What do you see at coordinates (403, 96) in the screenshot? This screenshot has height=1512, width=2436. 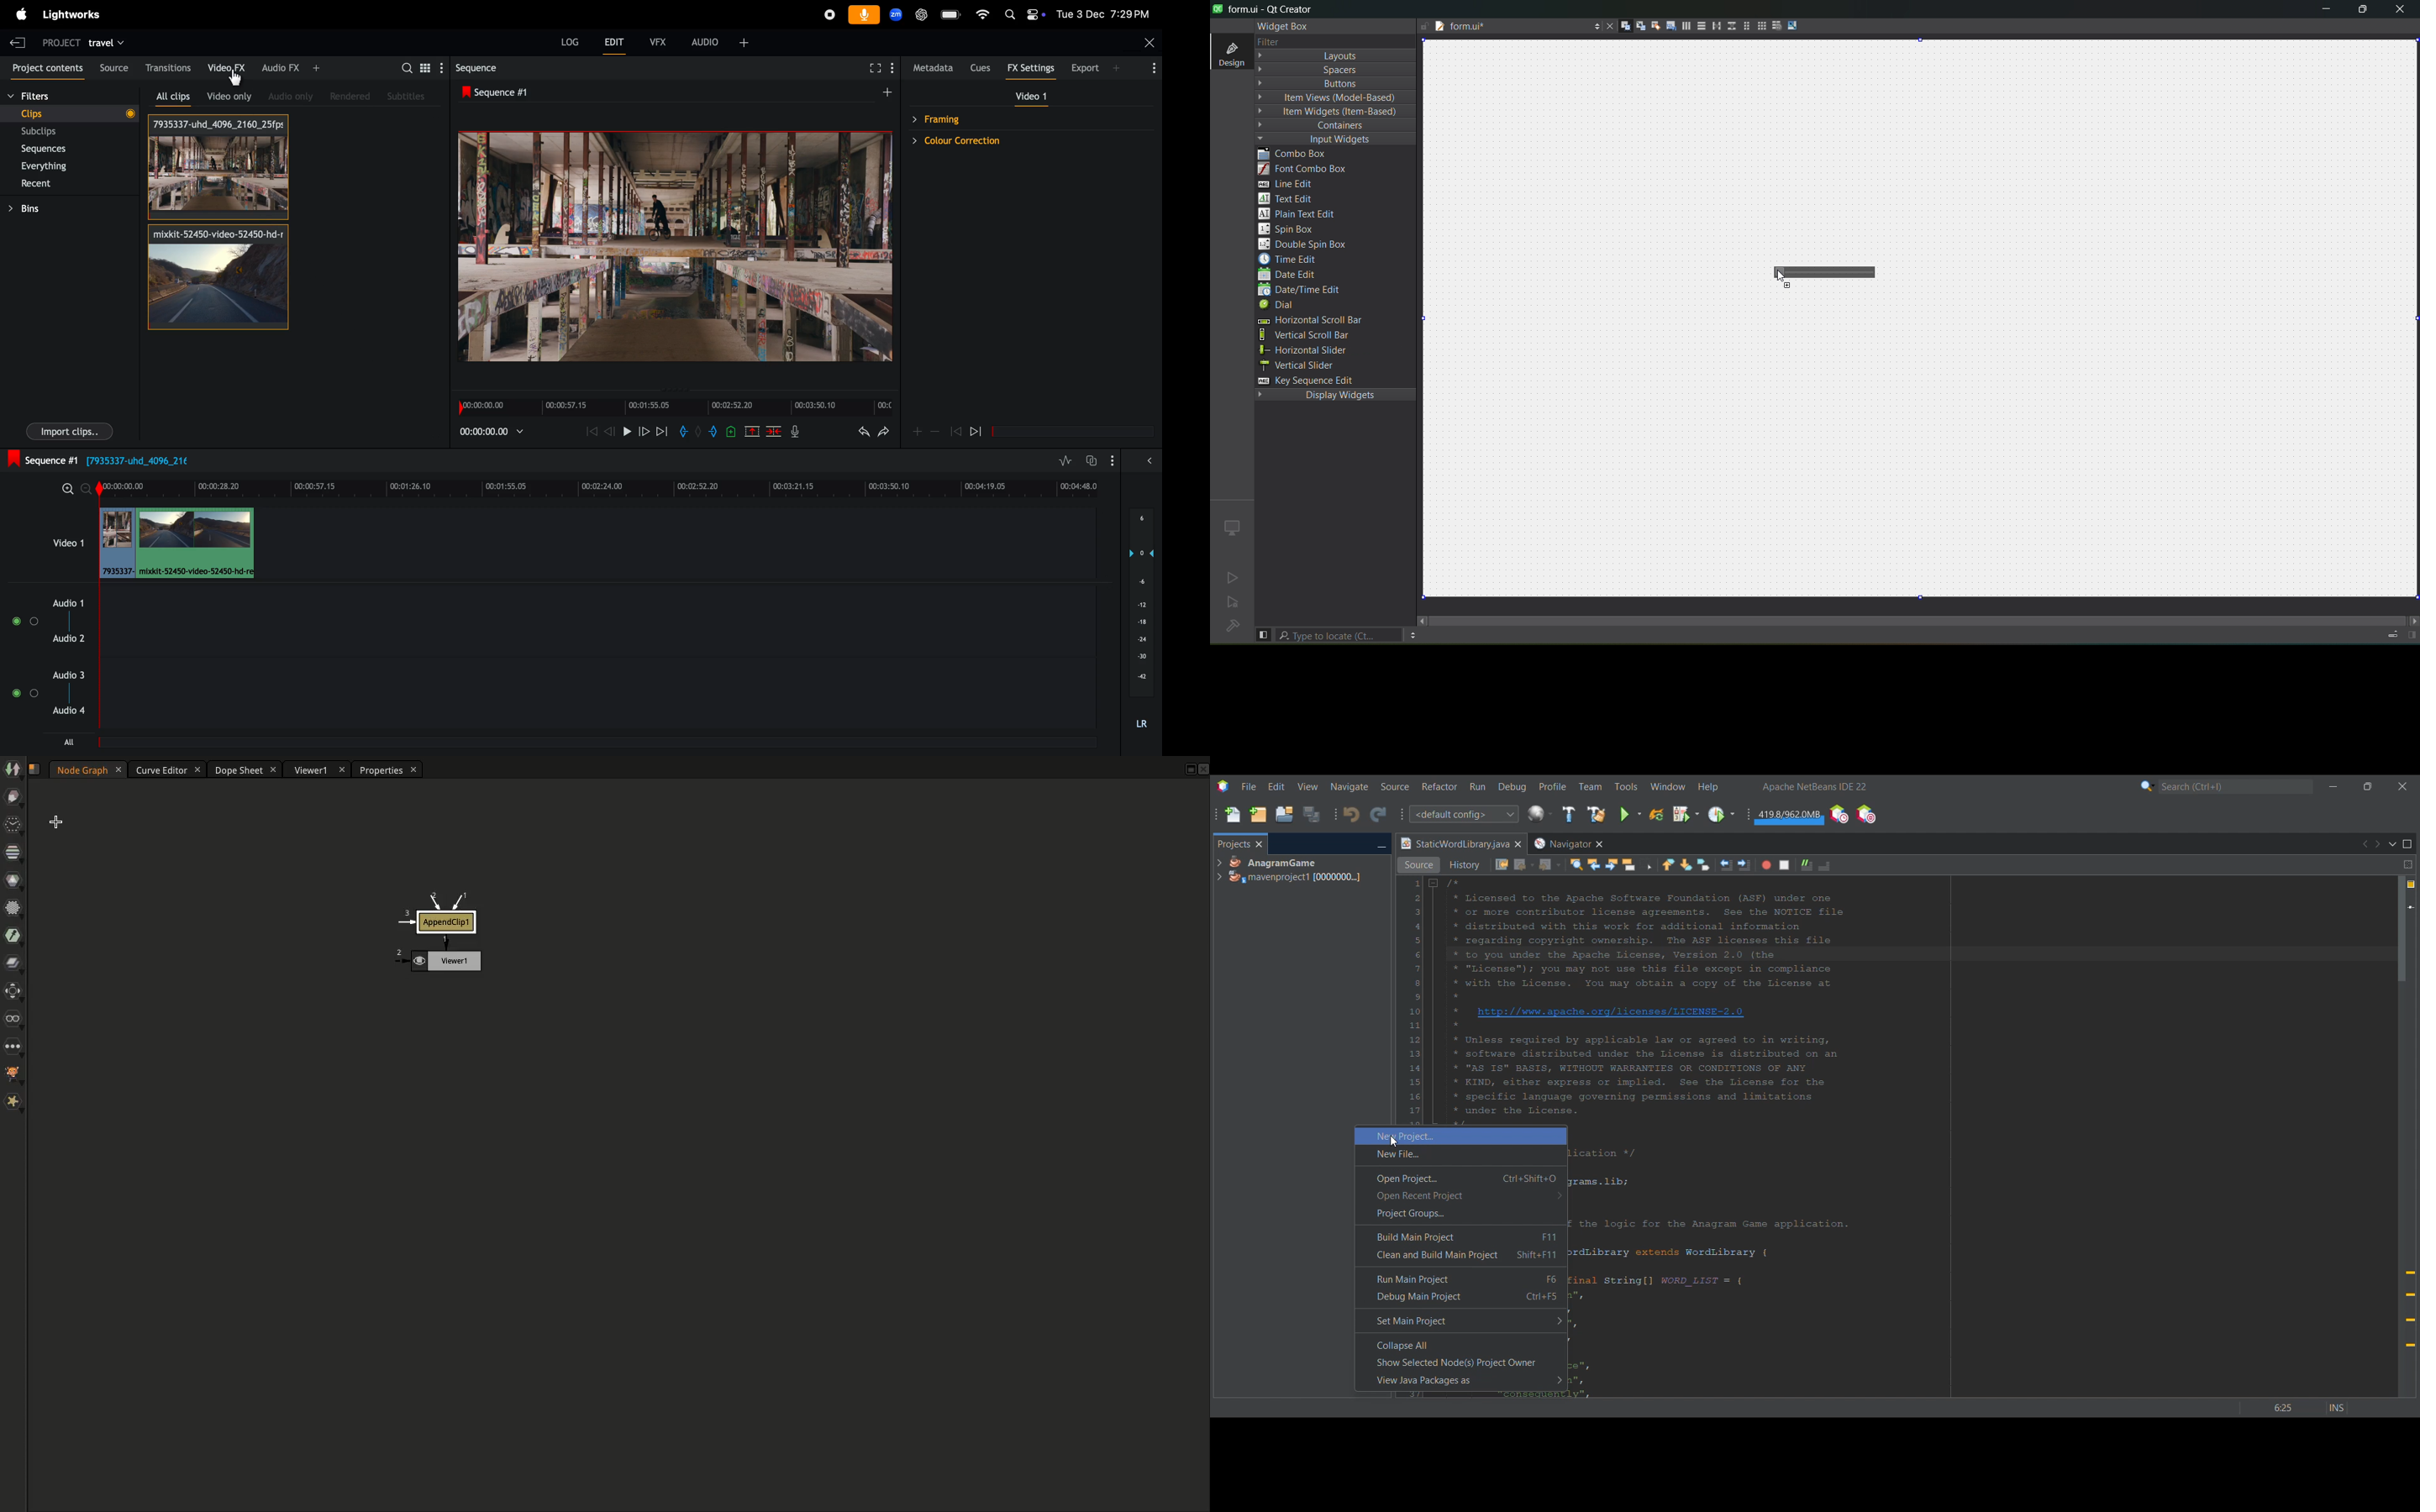 I see `Subtitles` at bounding box center [403, 96].